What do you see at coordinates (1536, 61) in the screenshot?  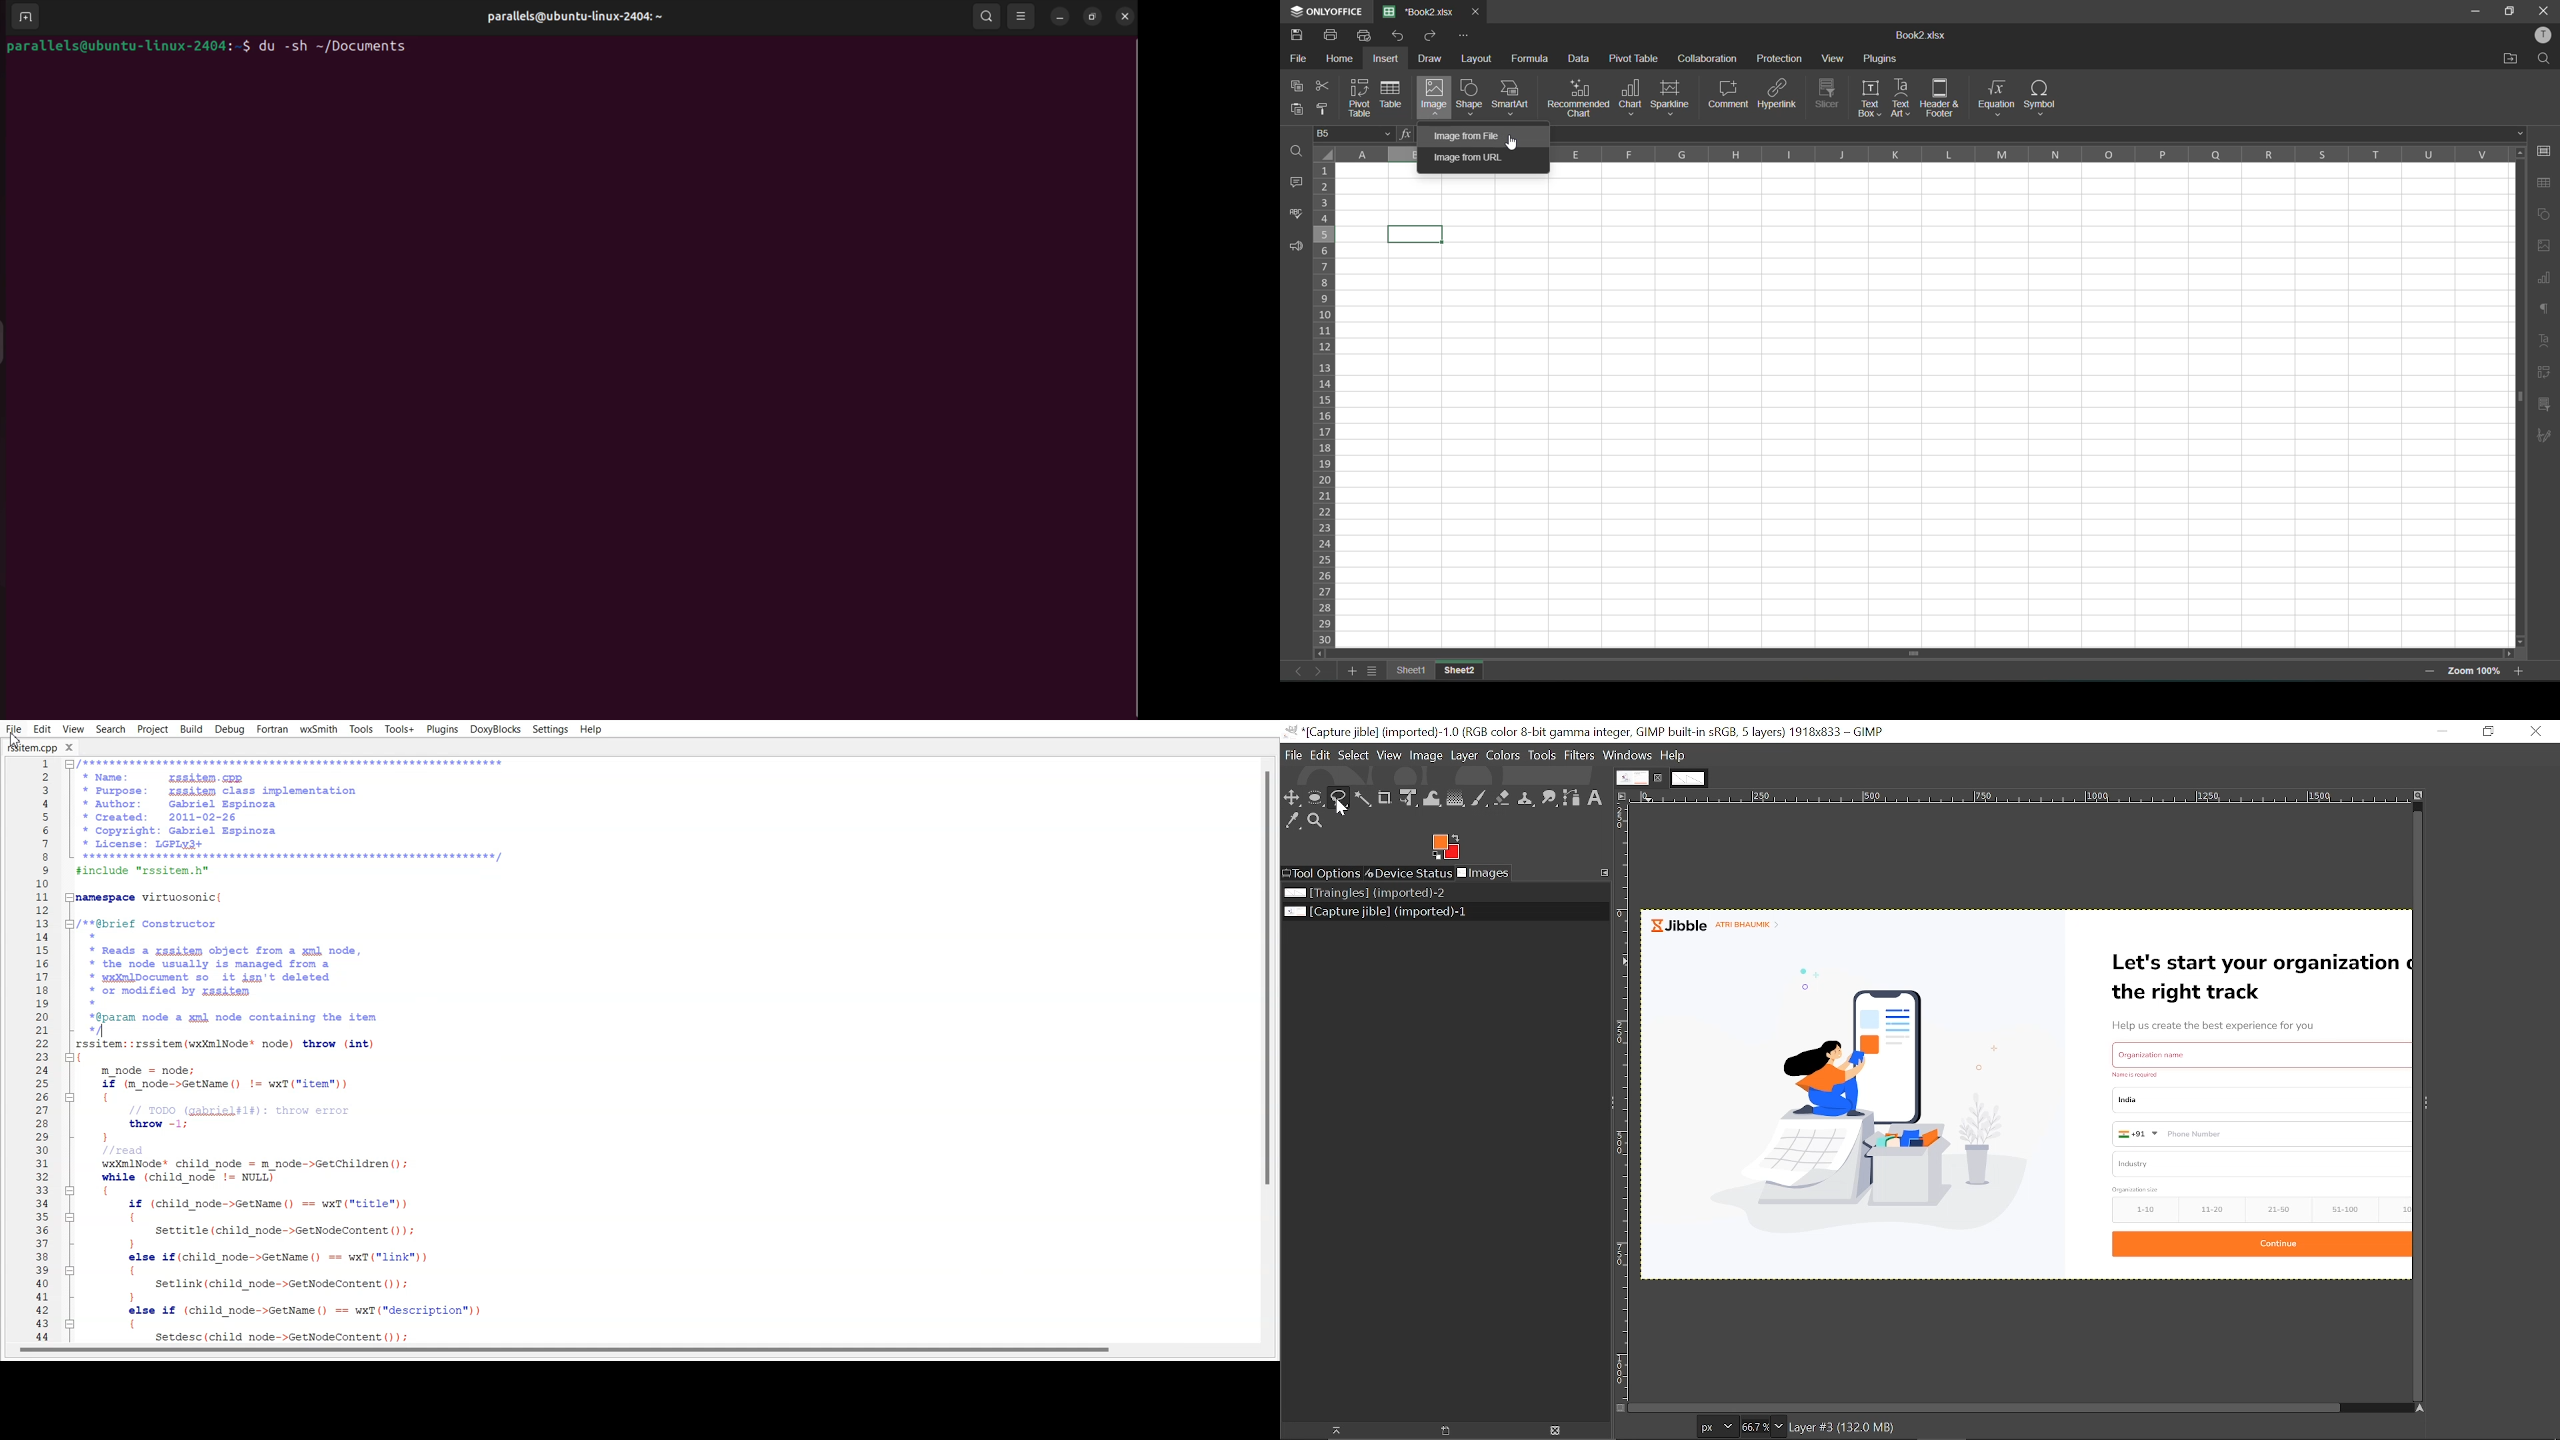 I see `formula` at bounding box center [1536, 61].